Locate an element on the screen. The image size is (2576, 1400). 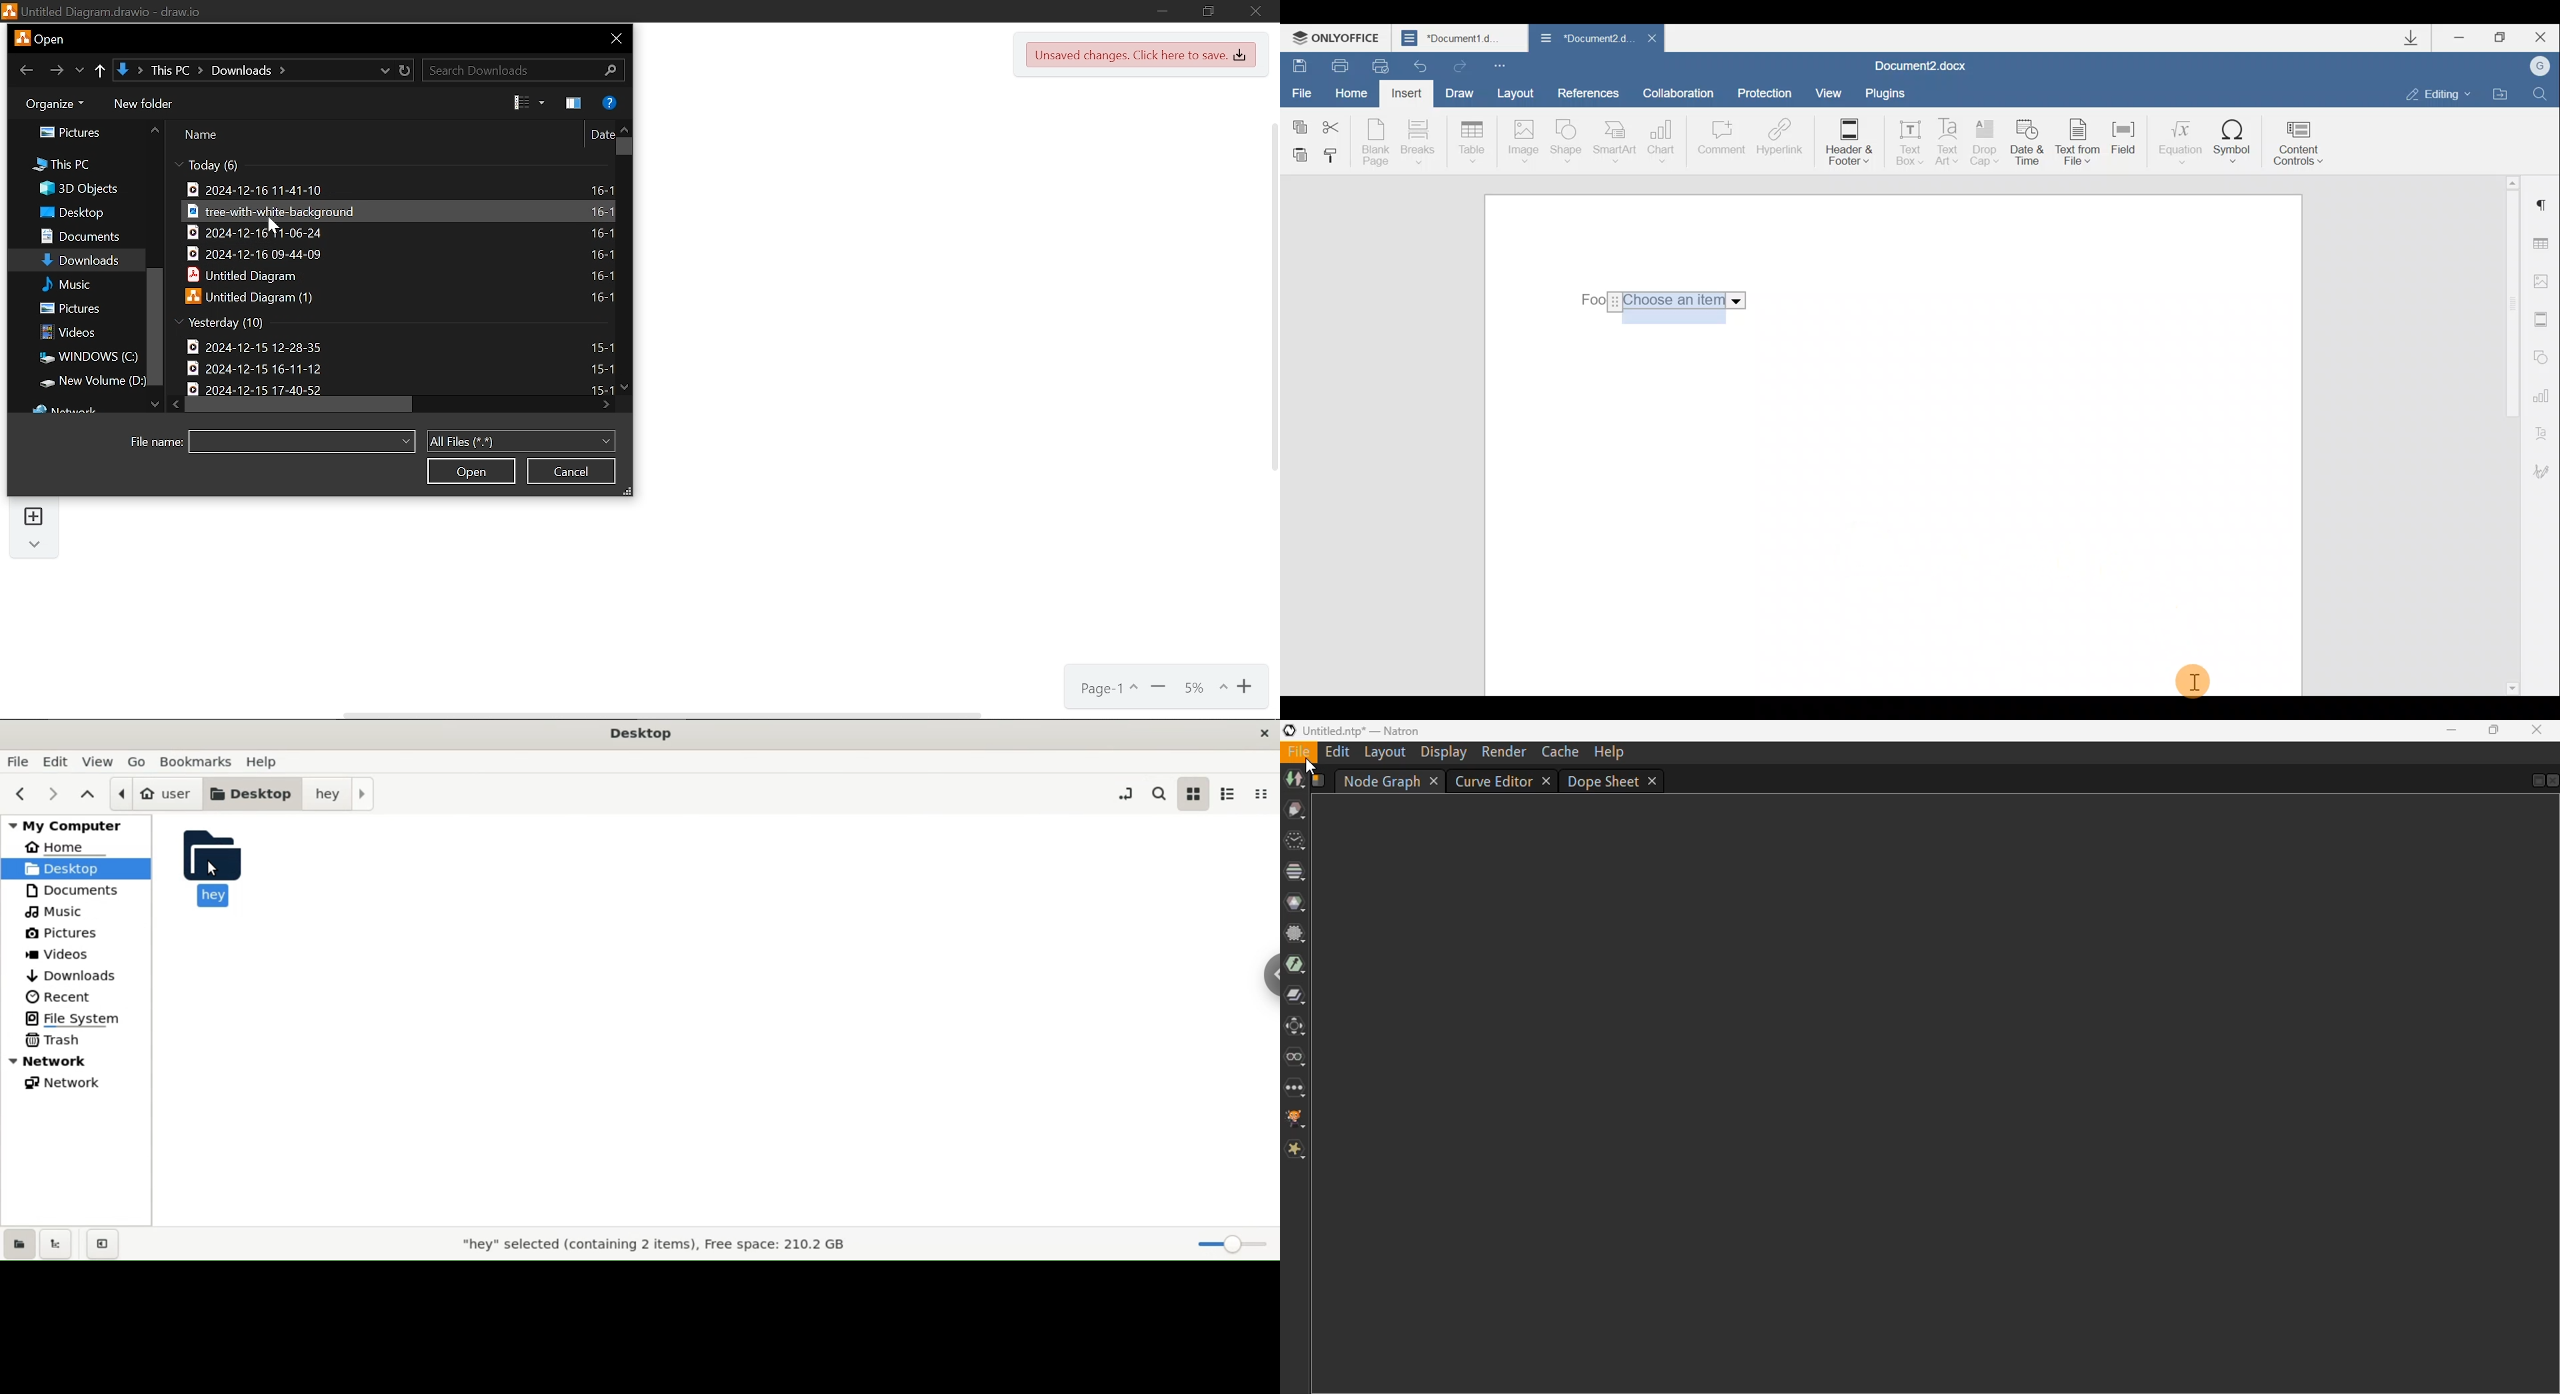
Vertical scrollbar is located at coordinates (623, 147).